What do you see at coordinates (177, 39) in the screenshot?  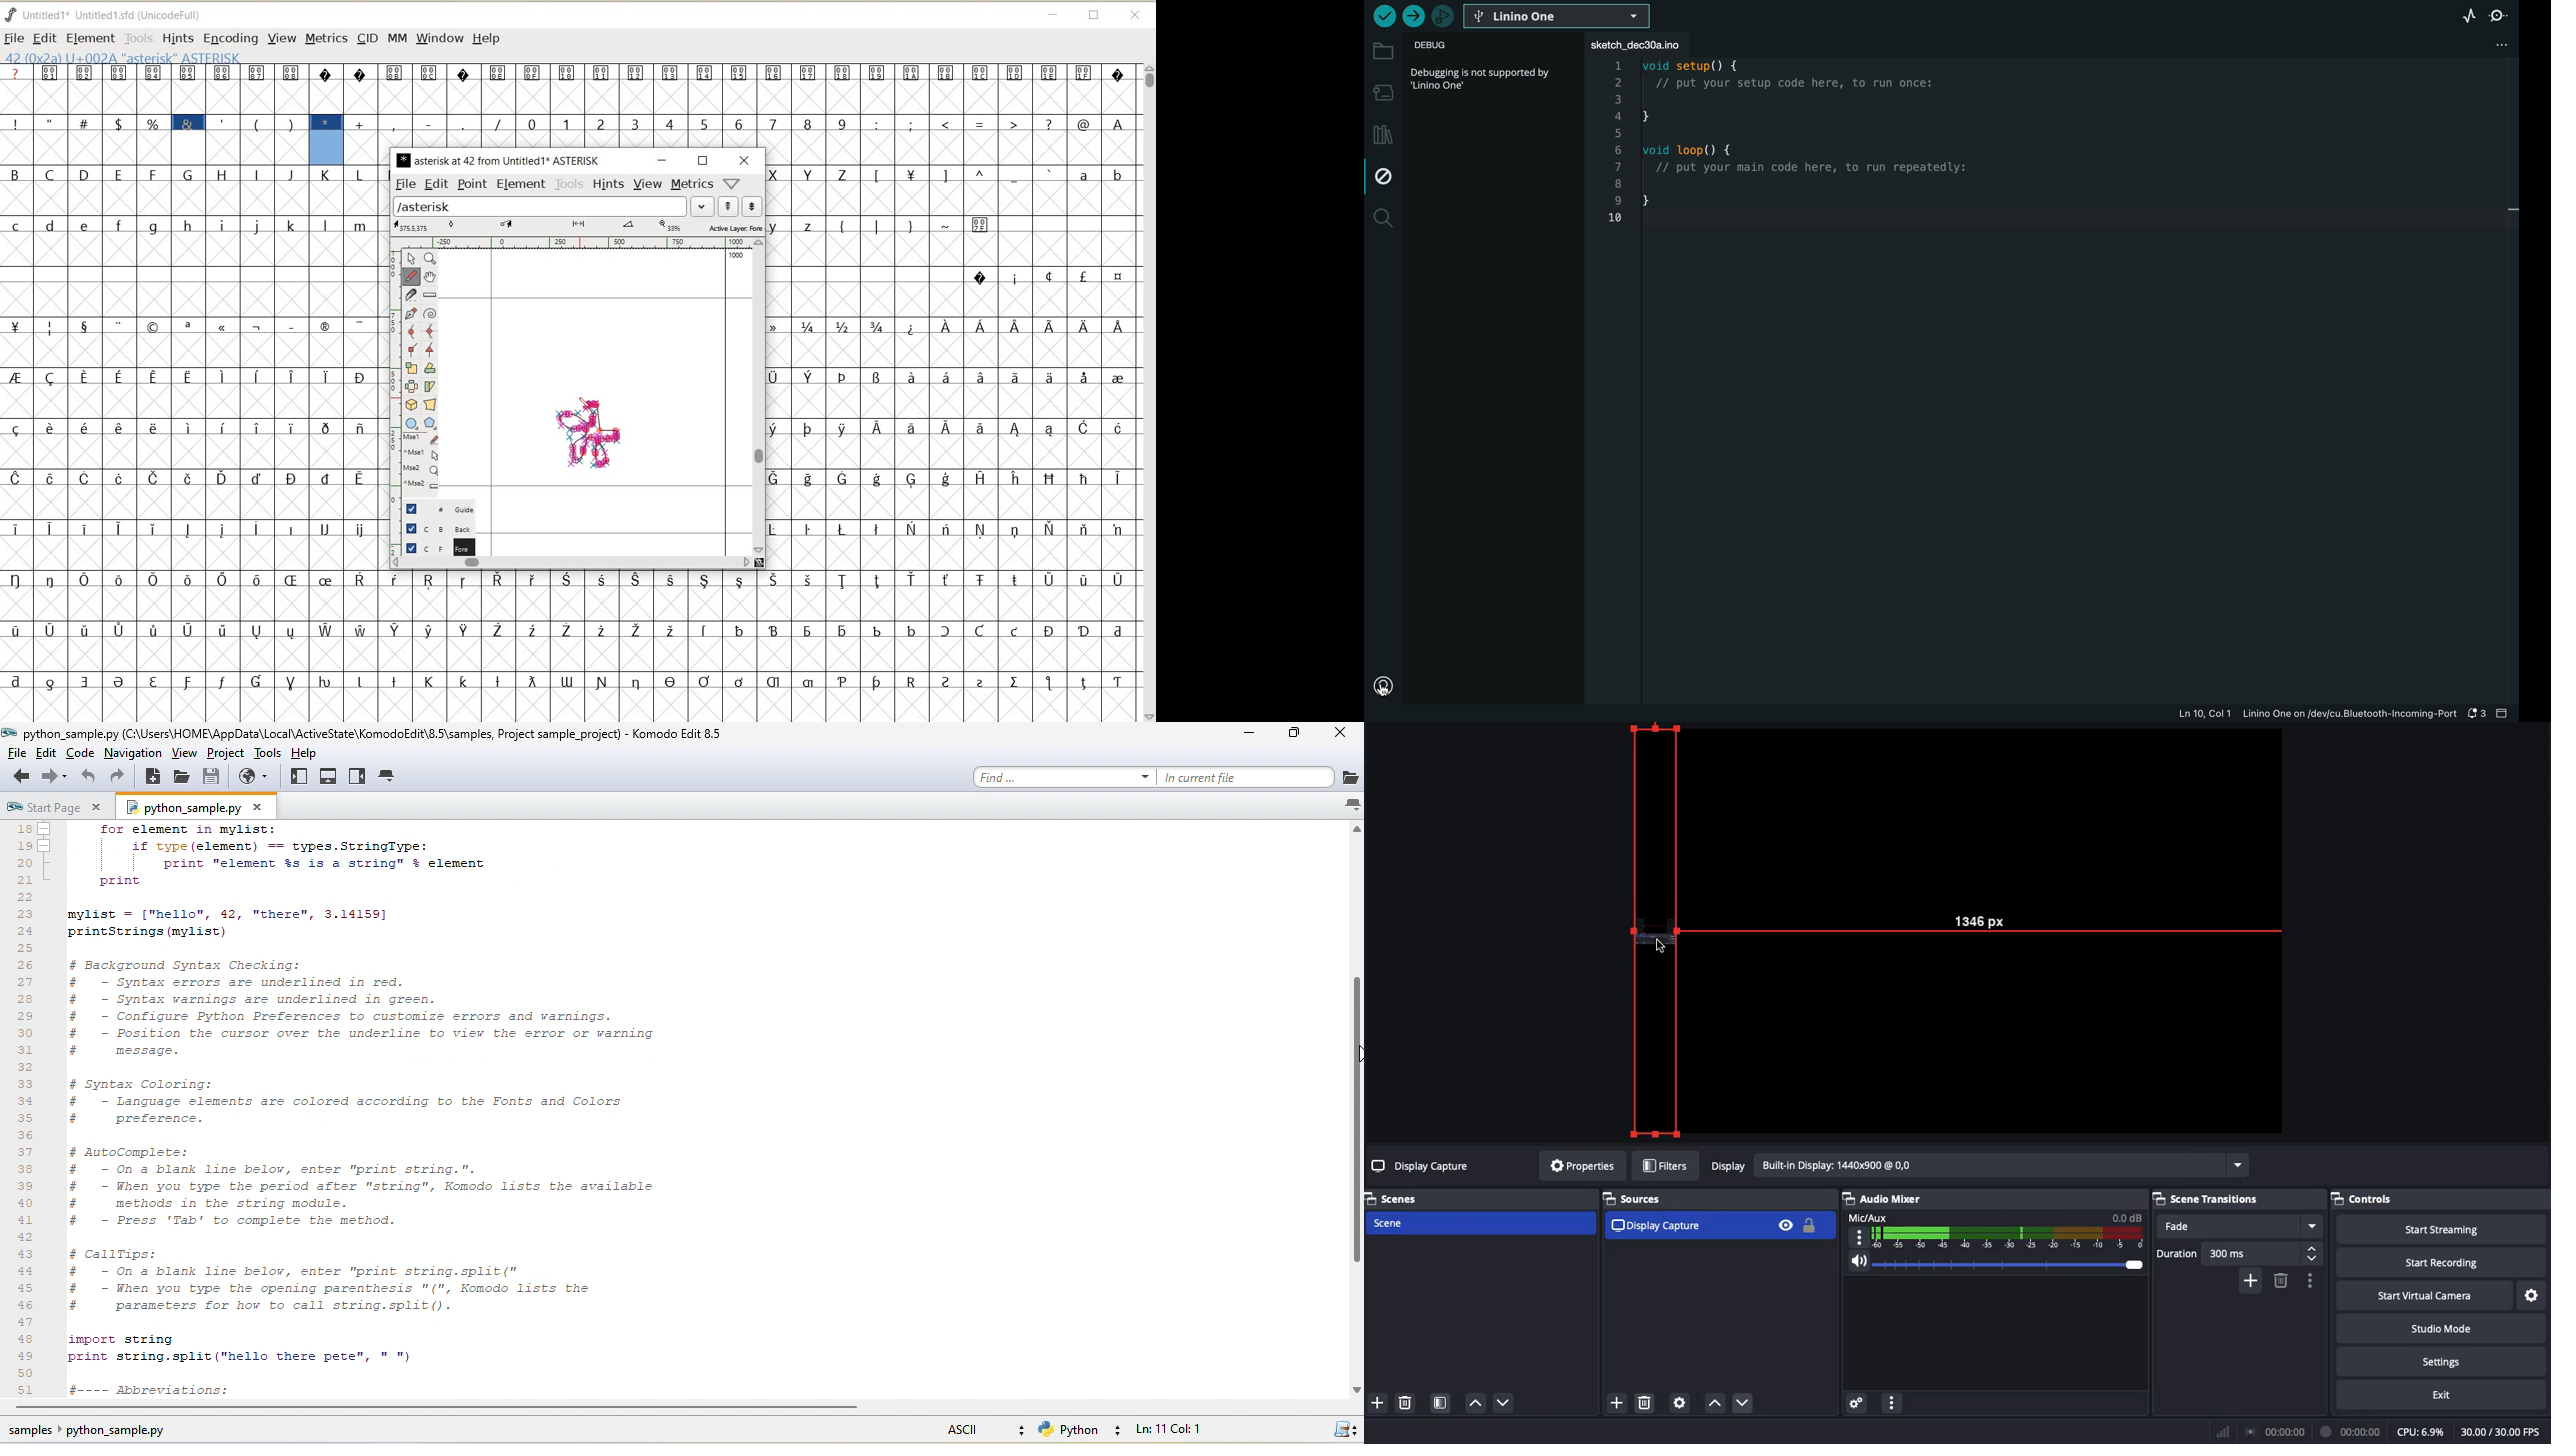 I see `HINTS` at bounding box center [177, 39].